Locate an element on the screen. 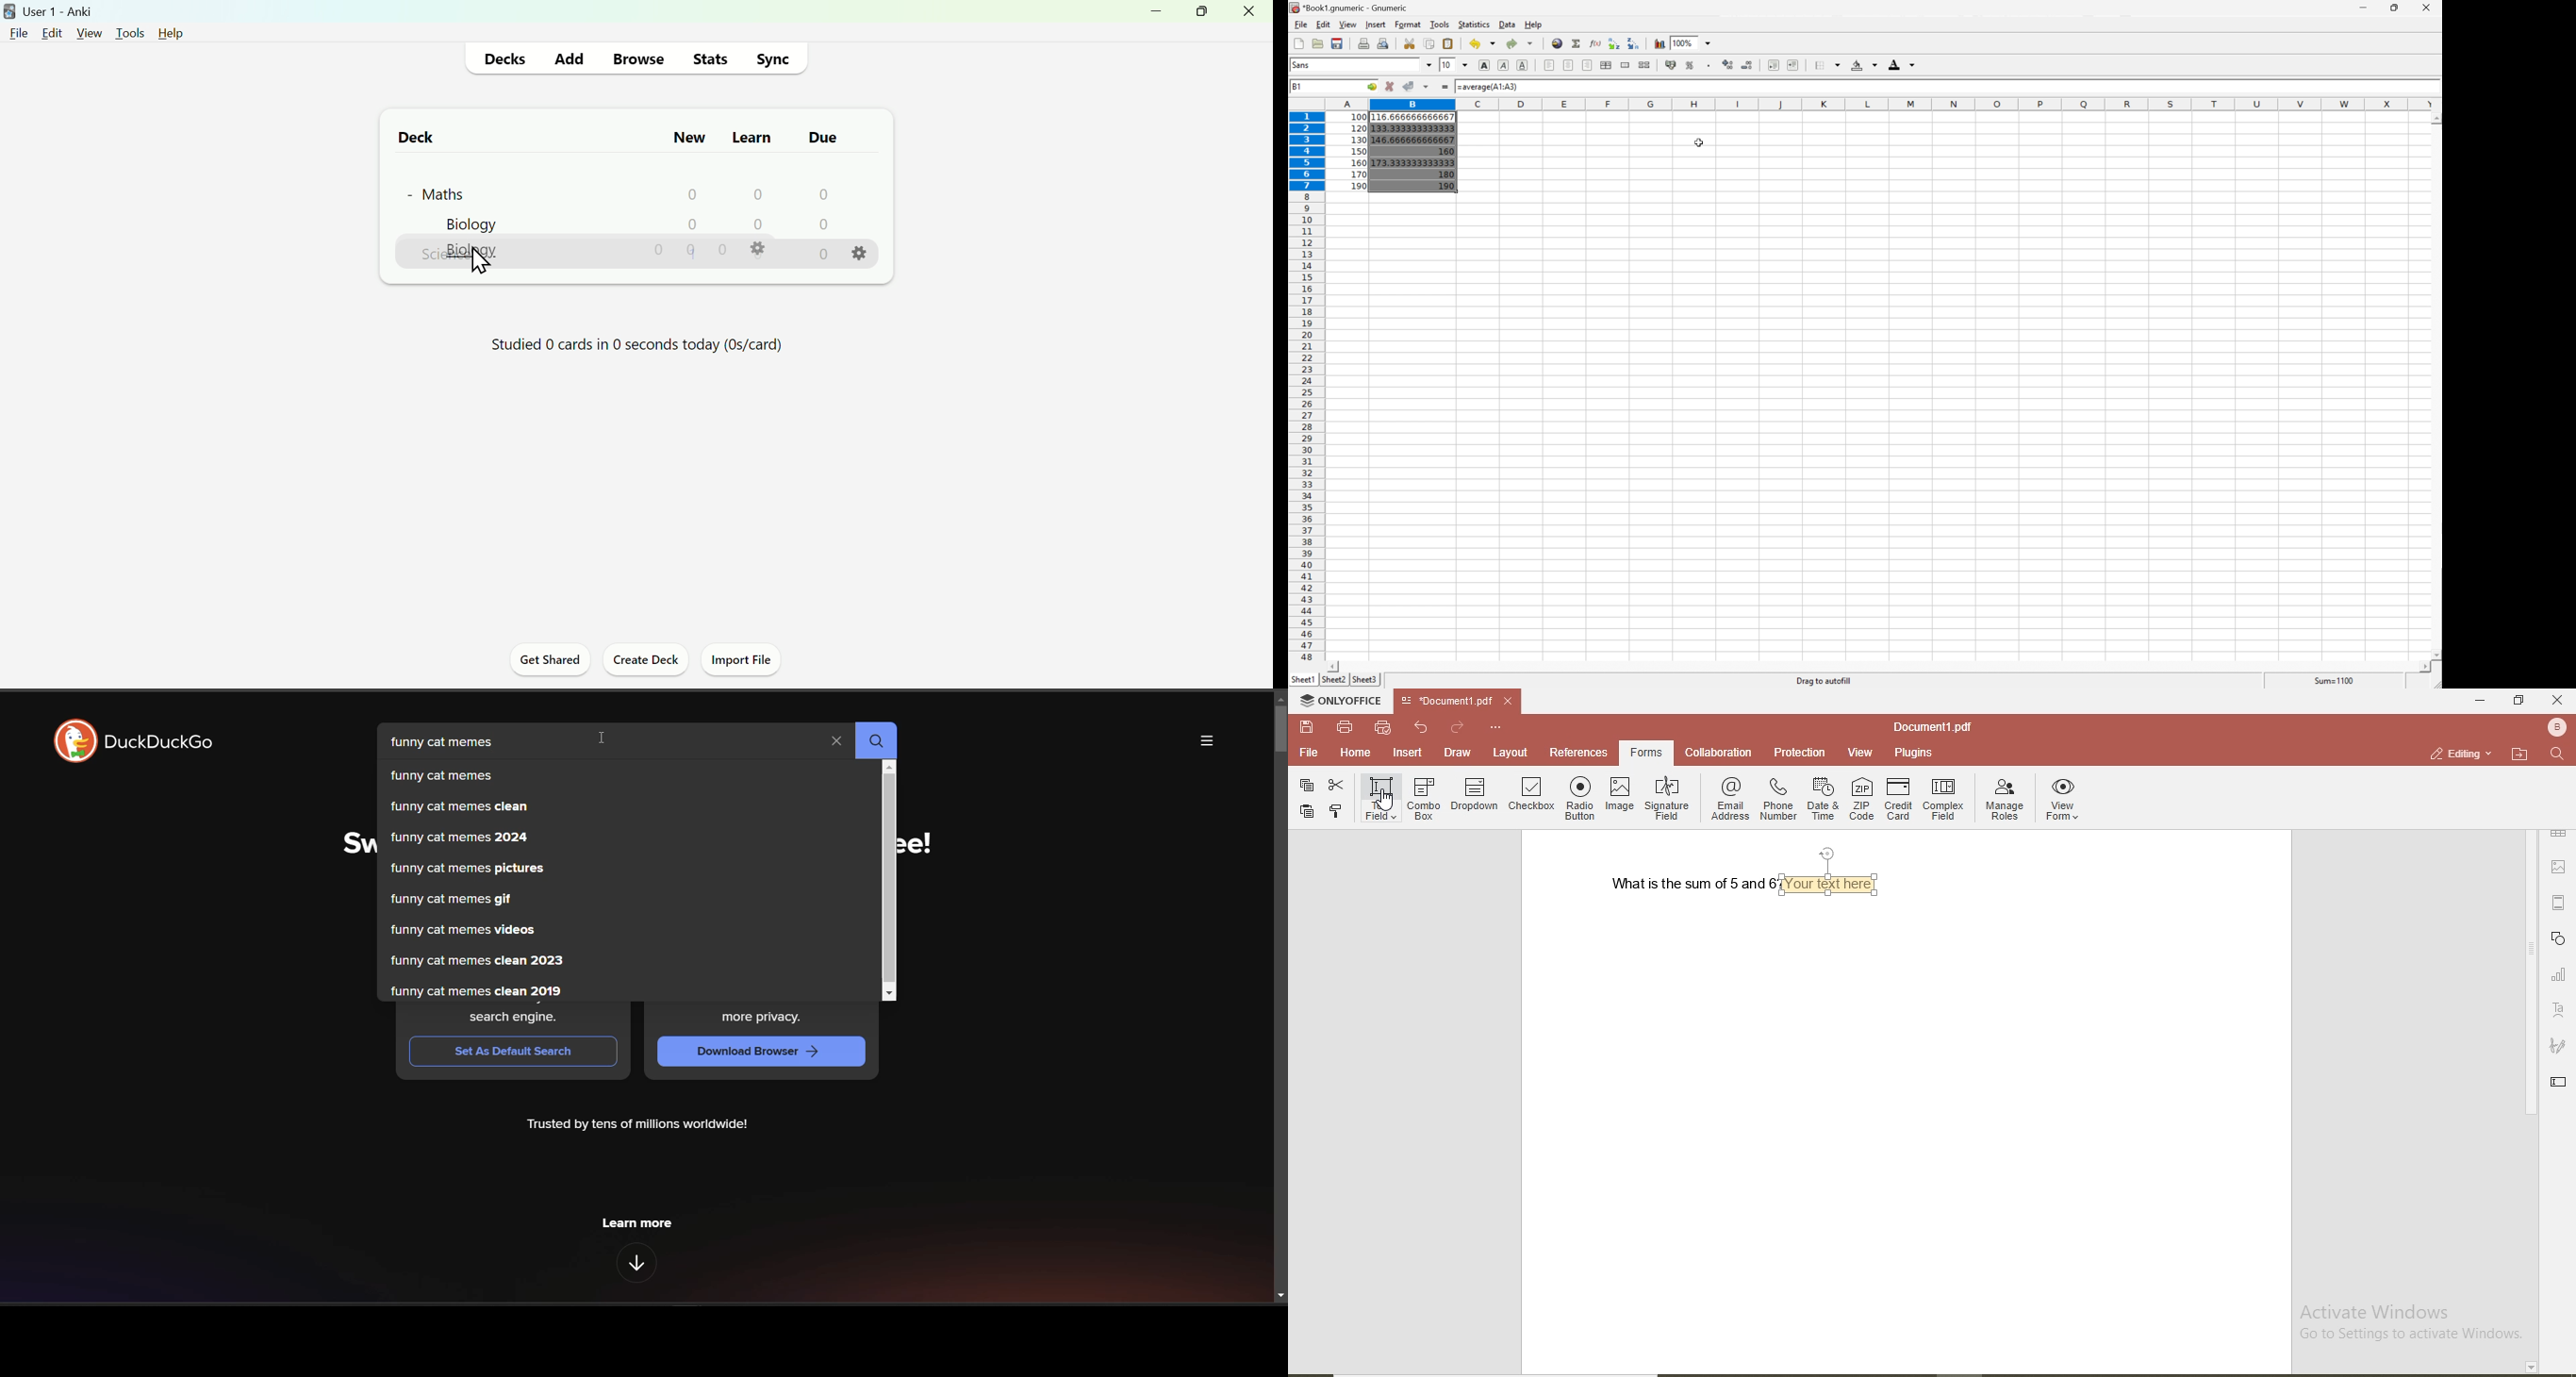  cursor is located at coordinates (600, 737).